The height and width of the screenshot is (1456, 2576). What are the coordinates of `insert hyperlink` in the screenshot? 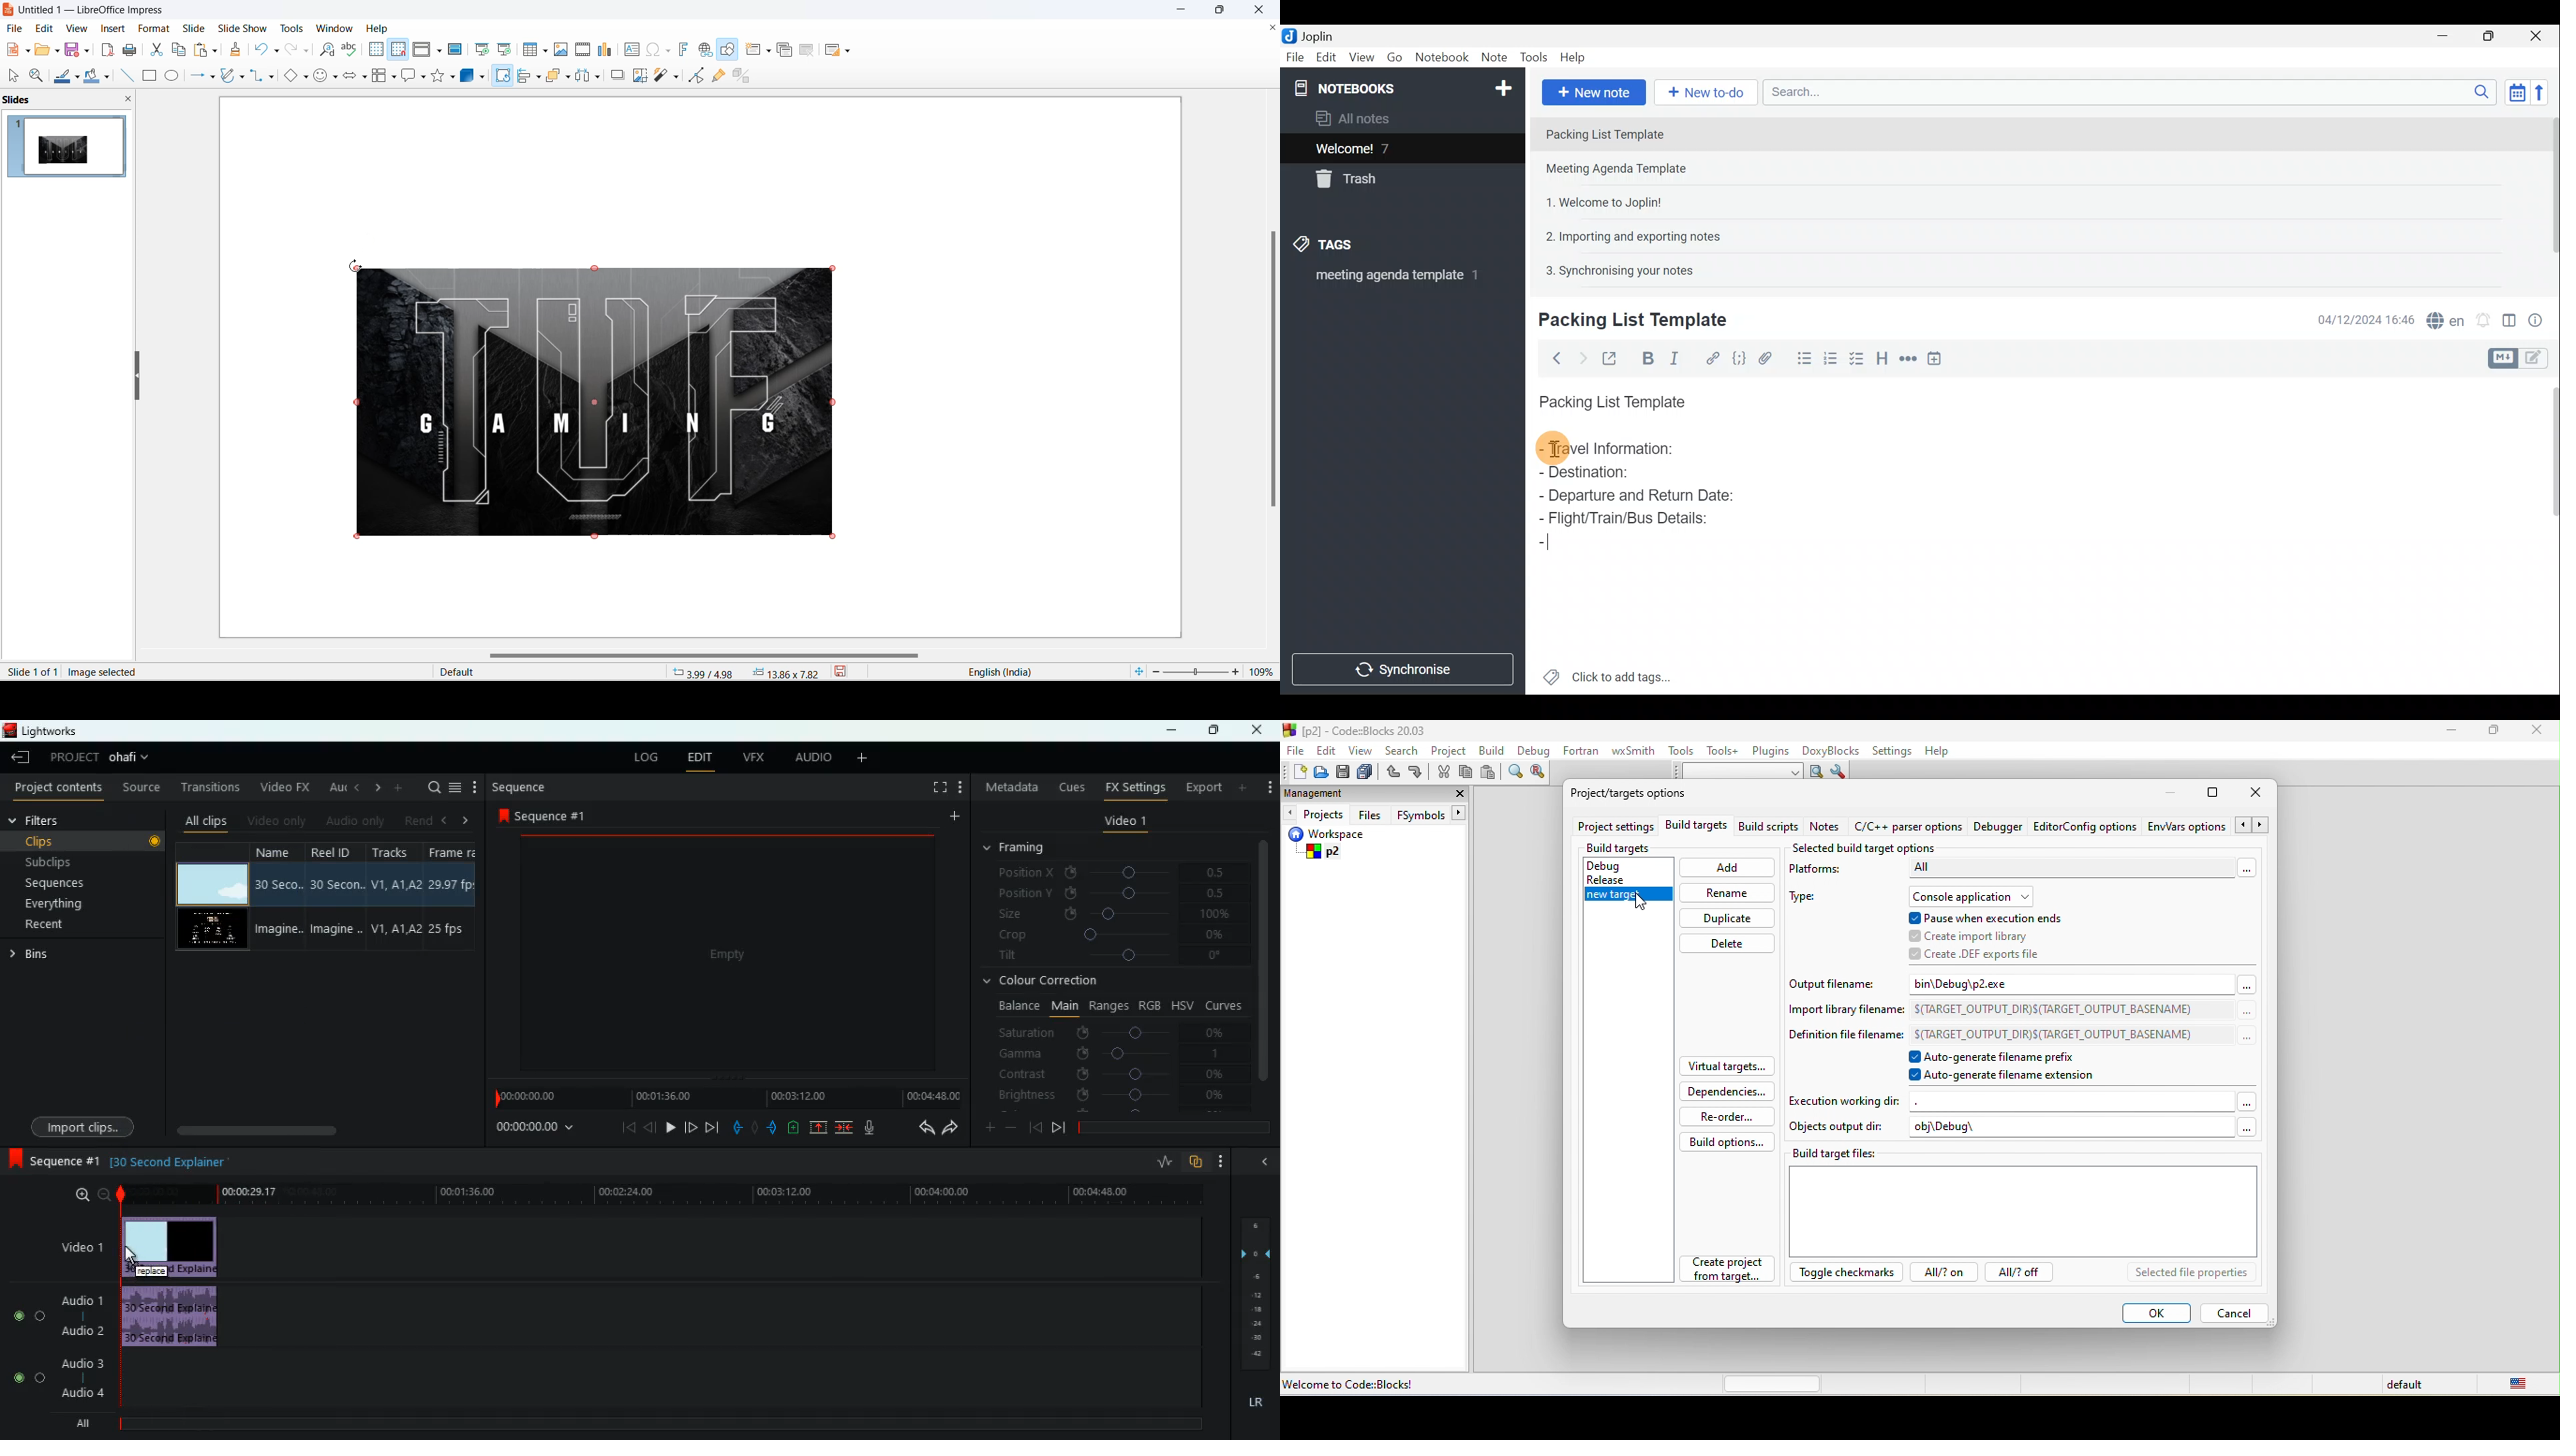 It's located at (707, 51).